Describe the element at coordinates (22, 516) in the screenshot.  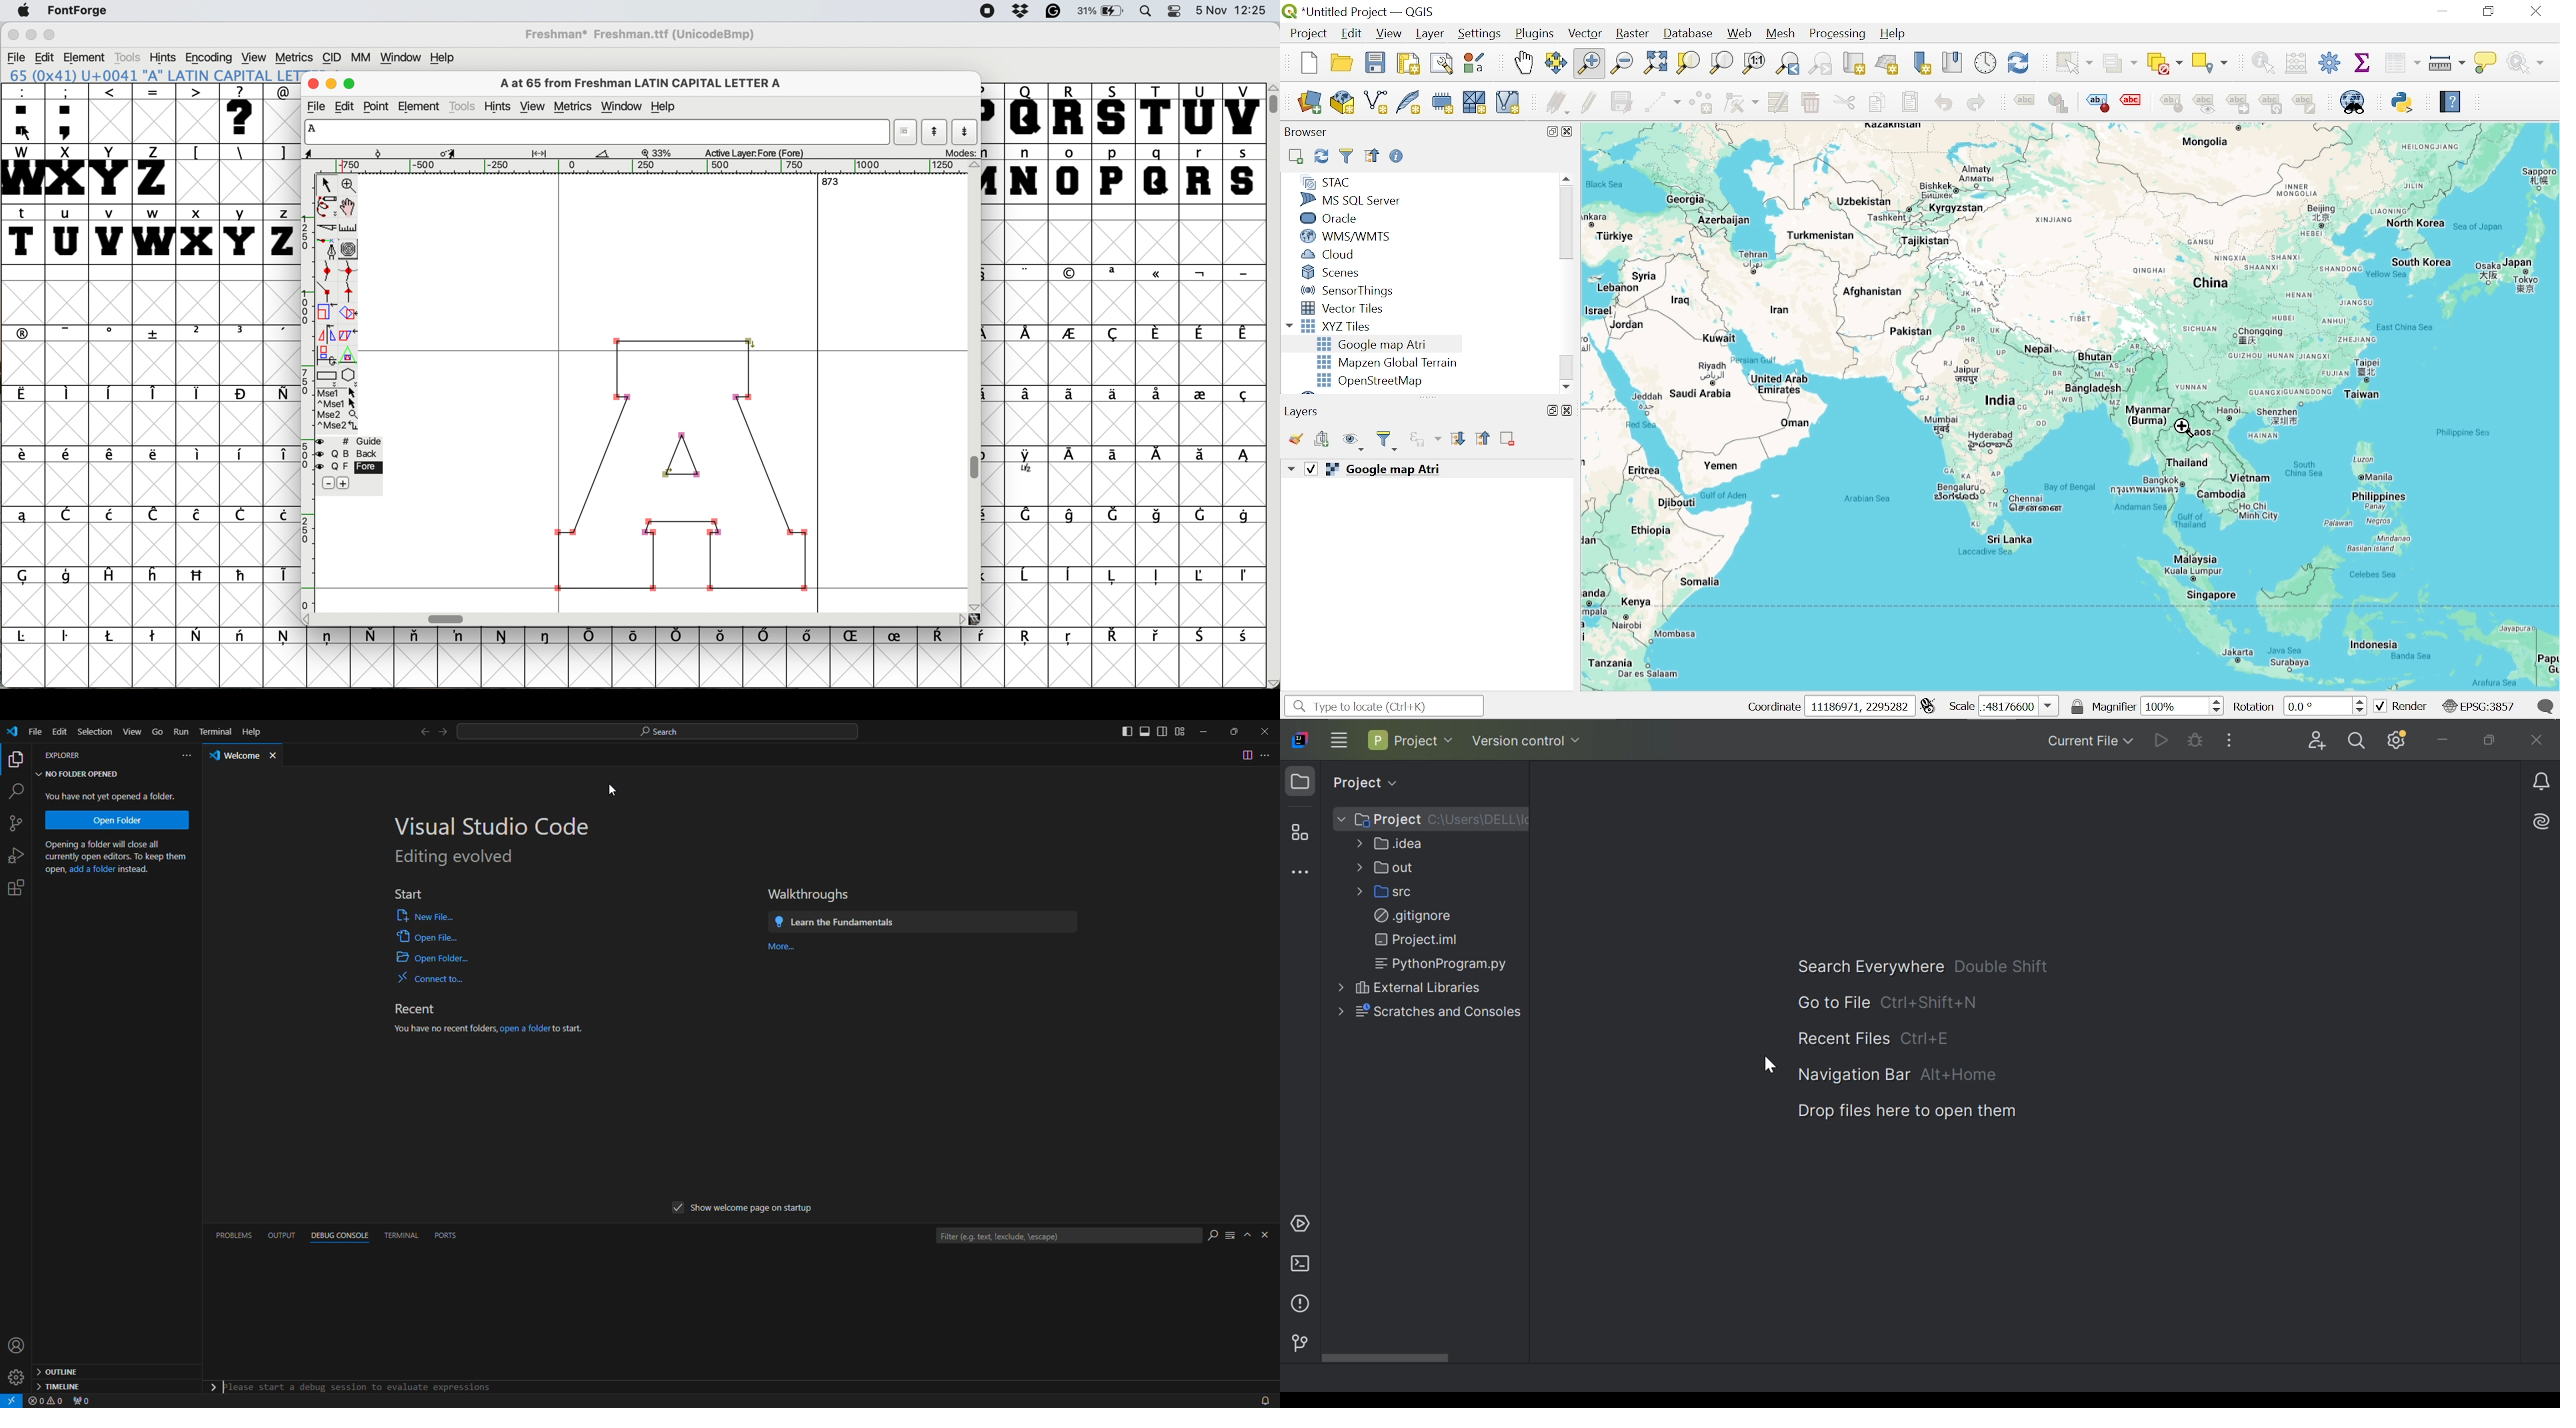
I see `symbol` at that location.